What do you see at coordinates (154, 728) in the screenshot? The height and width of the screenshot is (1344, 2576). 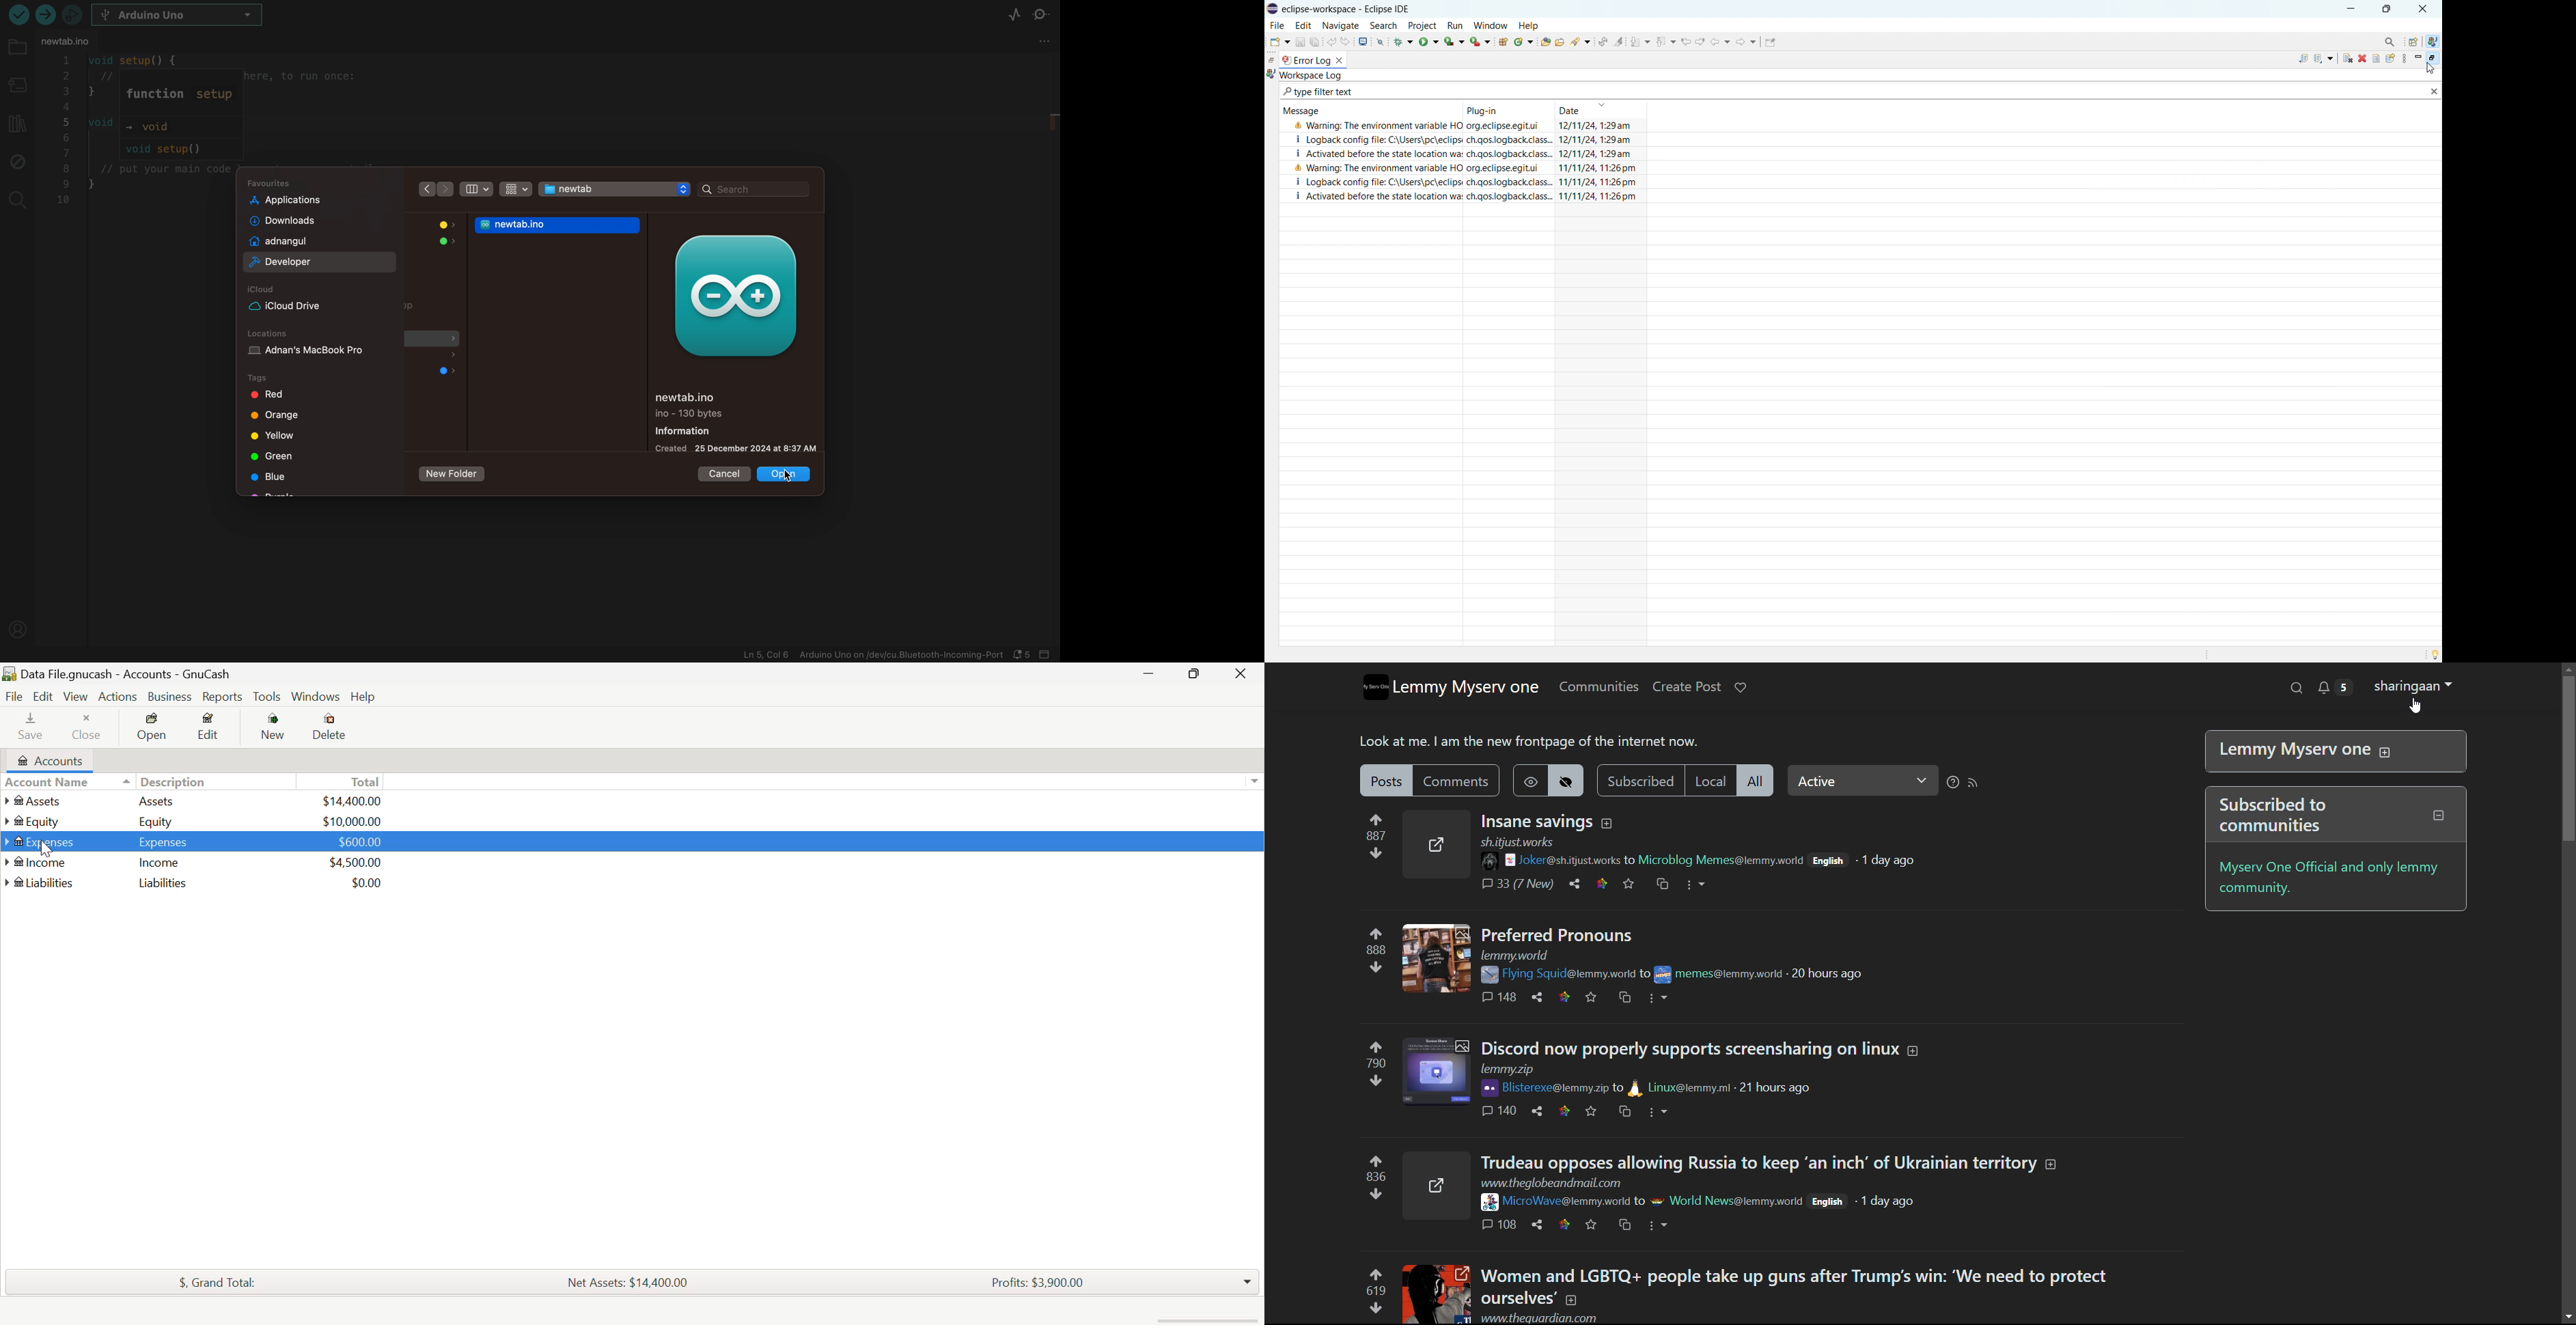 I see `Open` at bounding box center [154, 728].